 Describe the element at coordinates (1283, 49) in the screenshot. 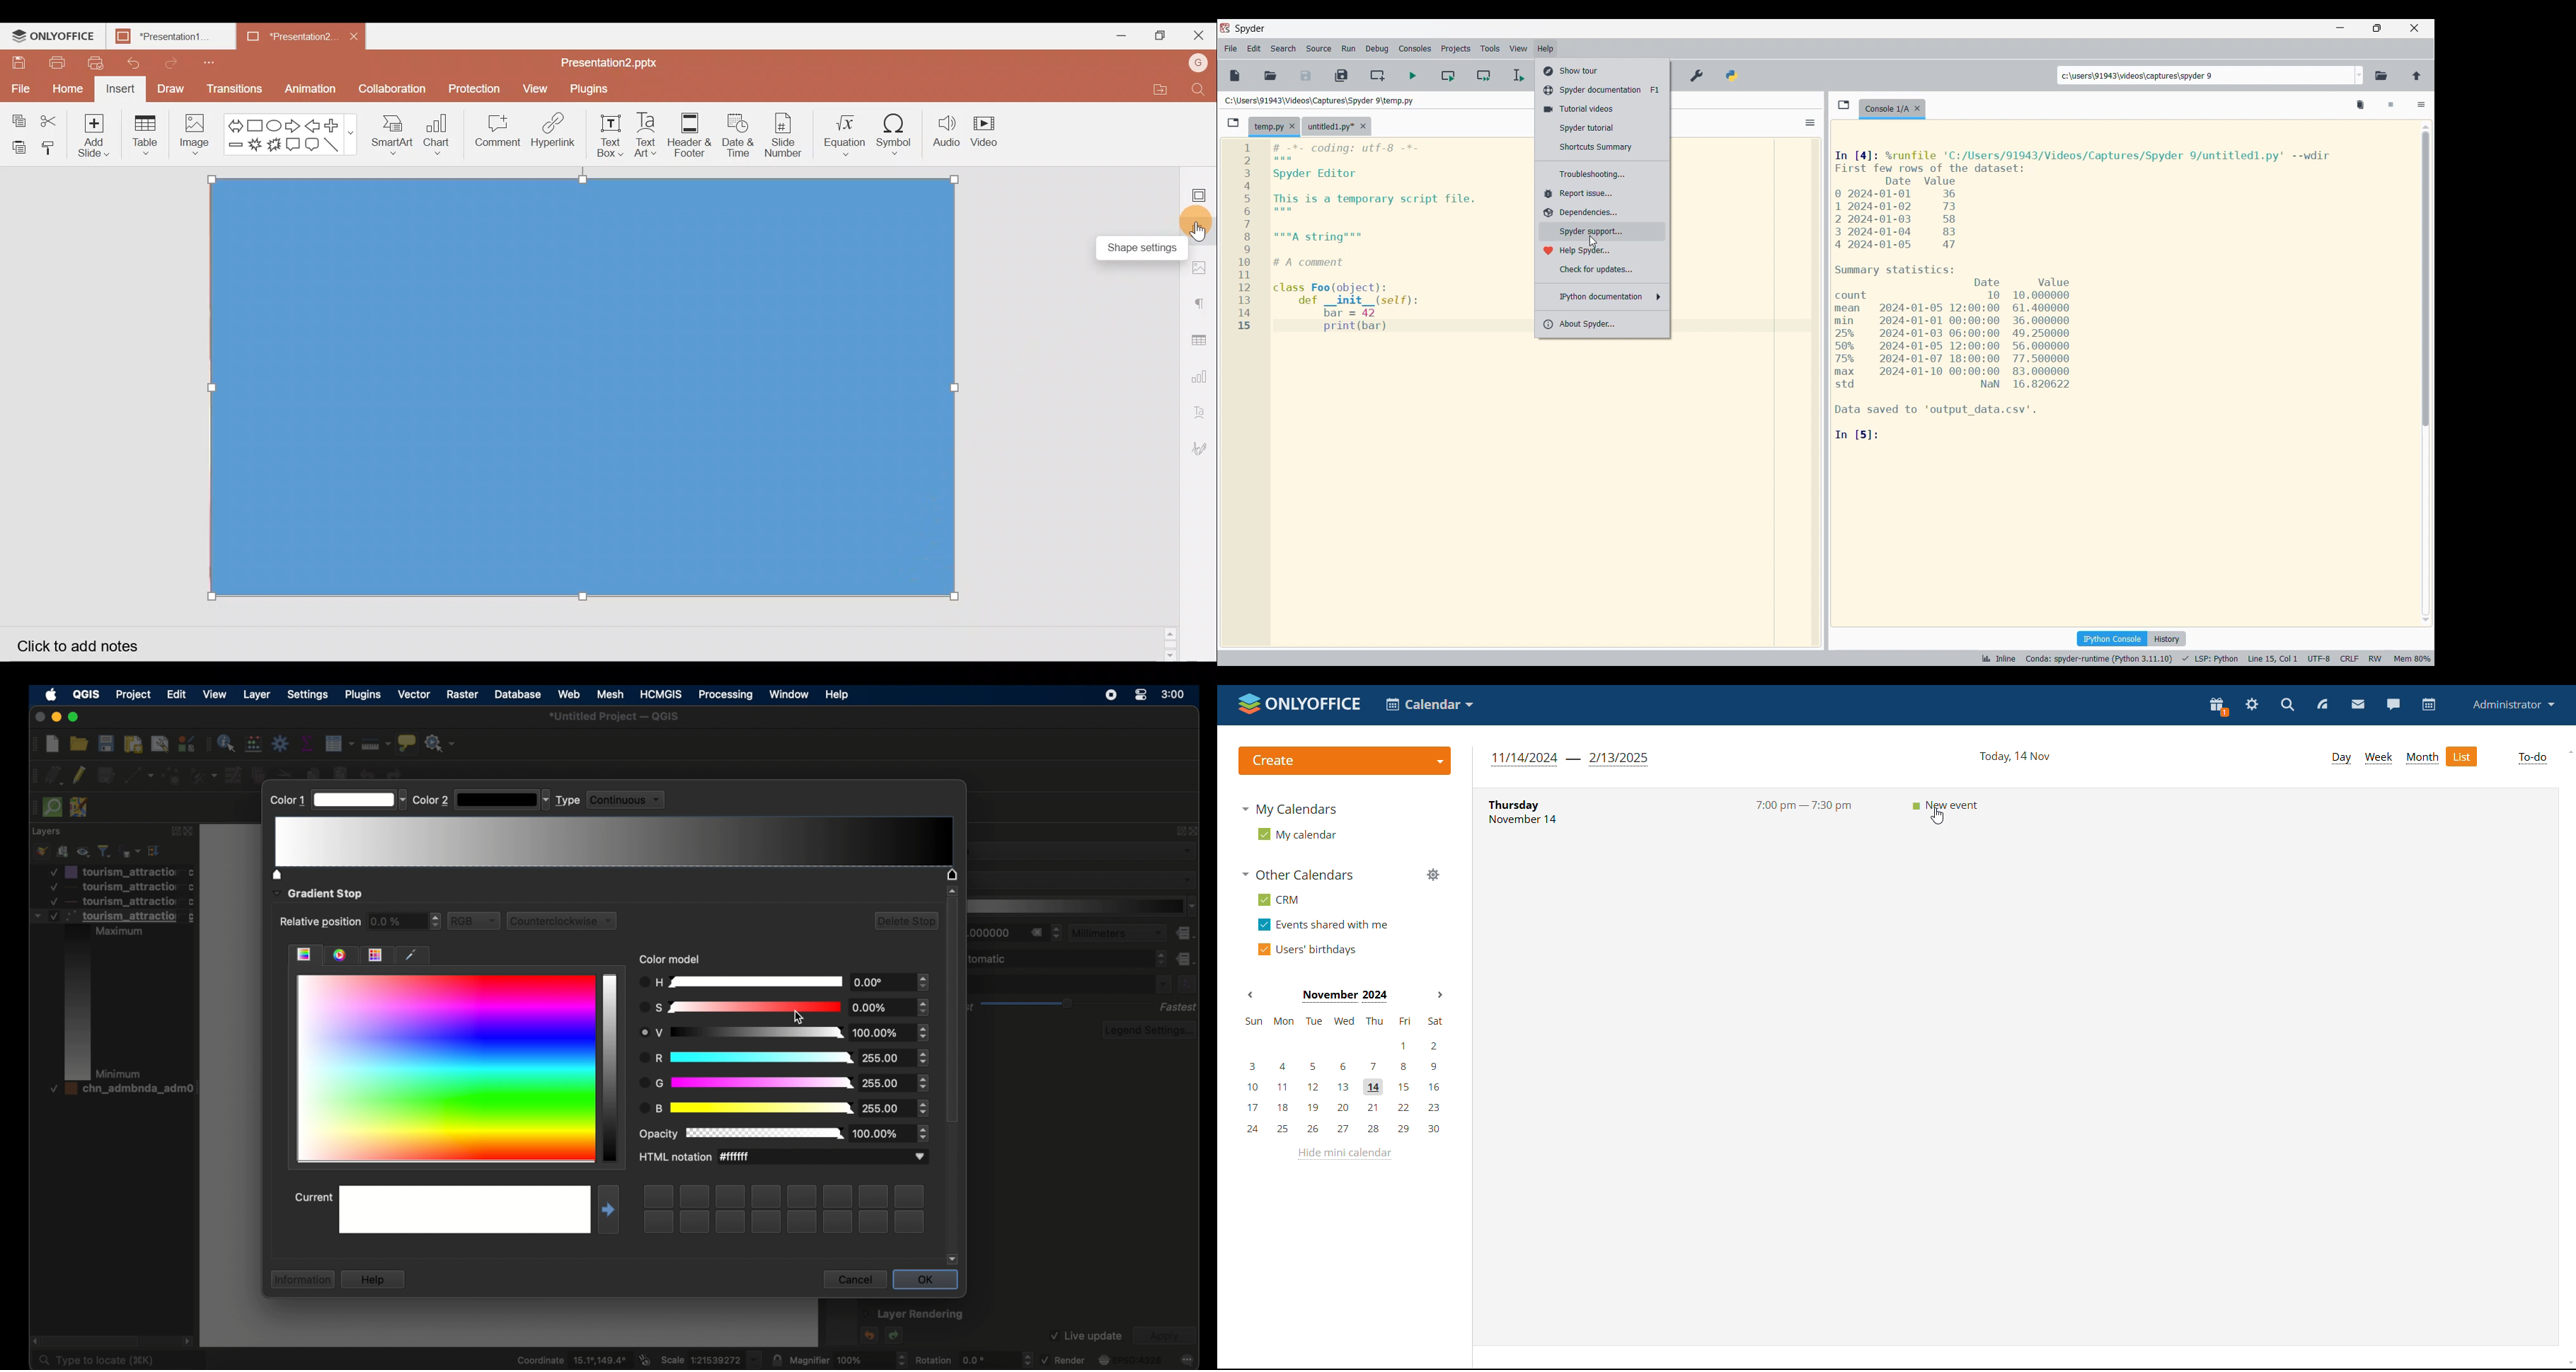

I see `Search menu` at that location.